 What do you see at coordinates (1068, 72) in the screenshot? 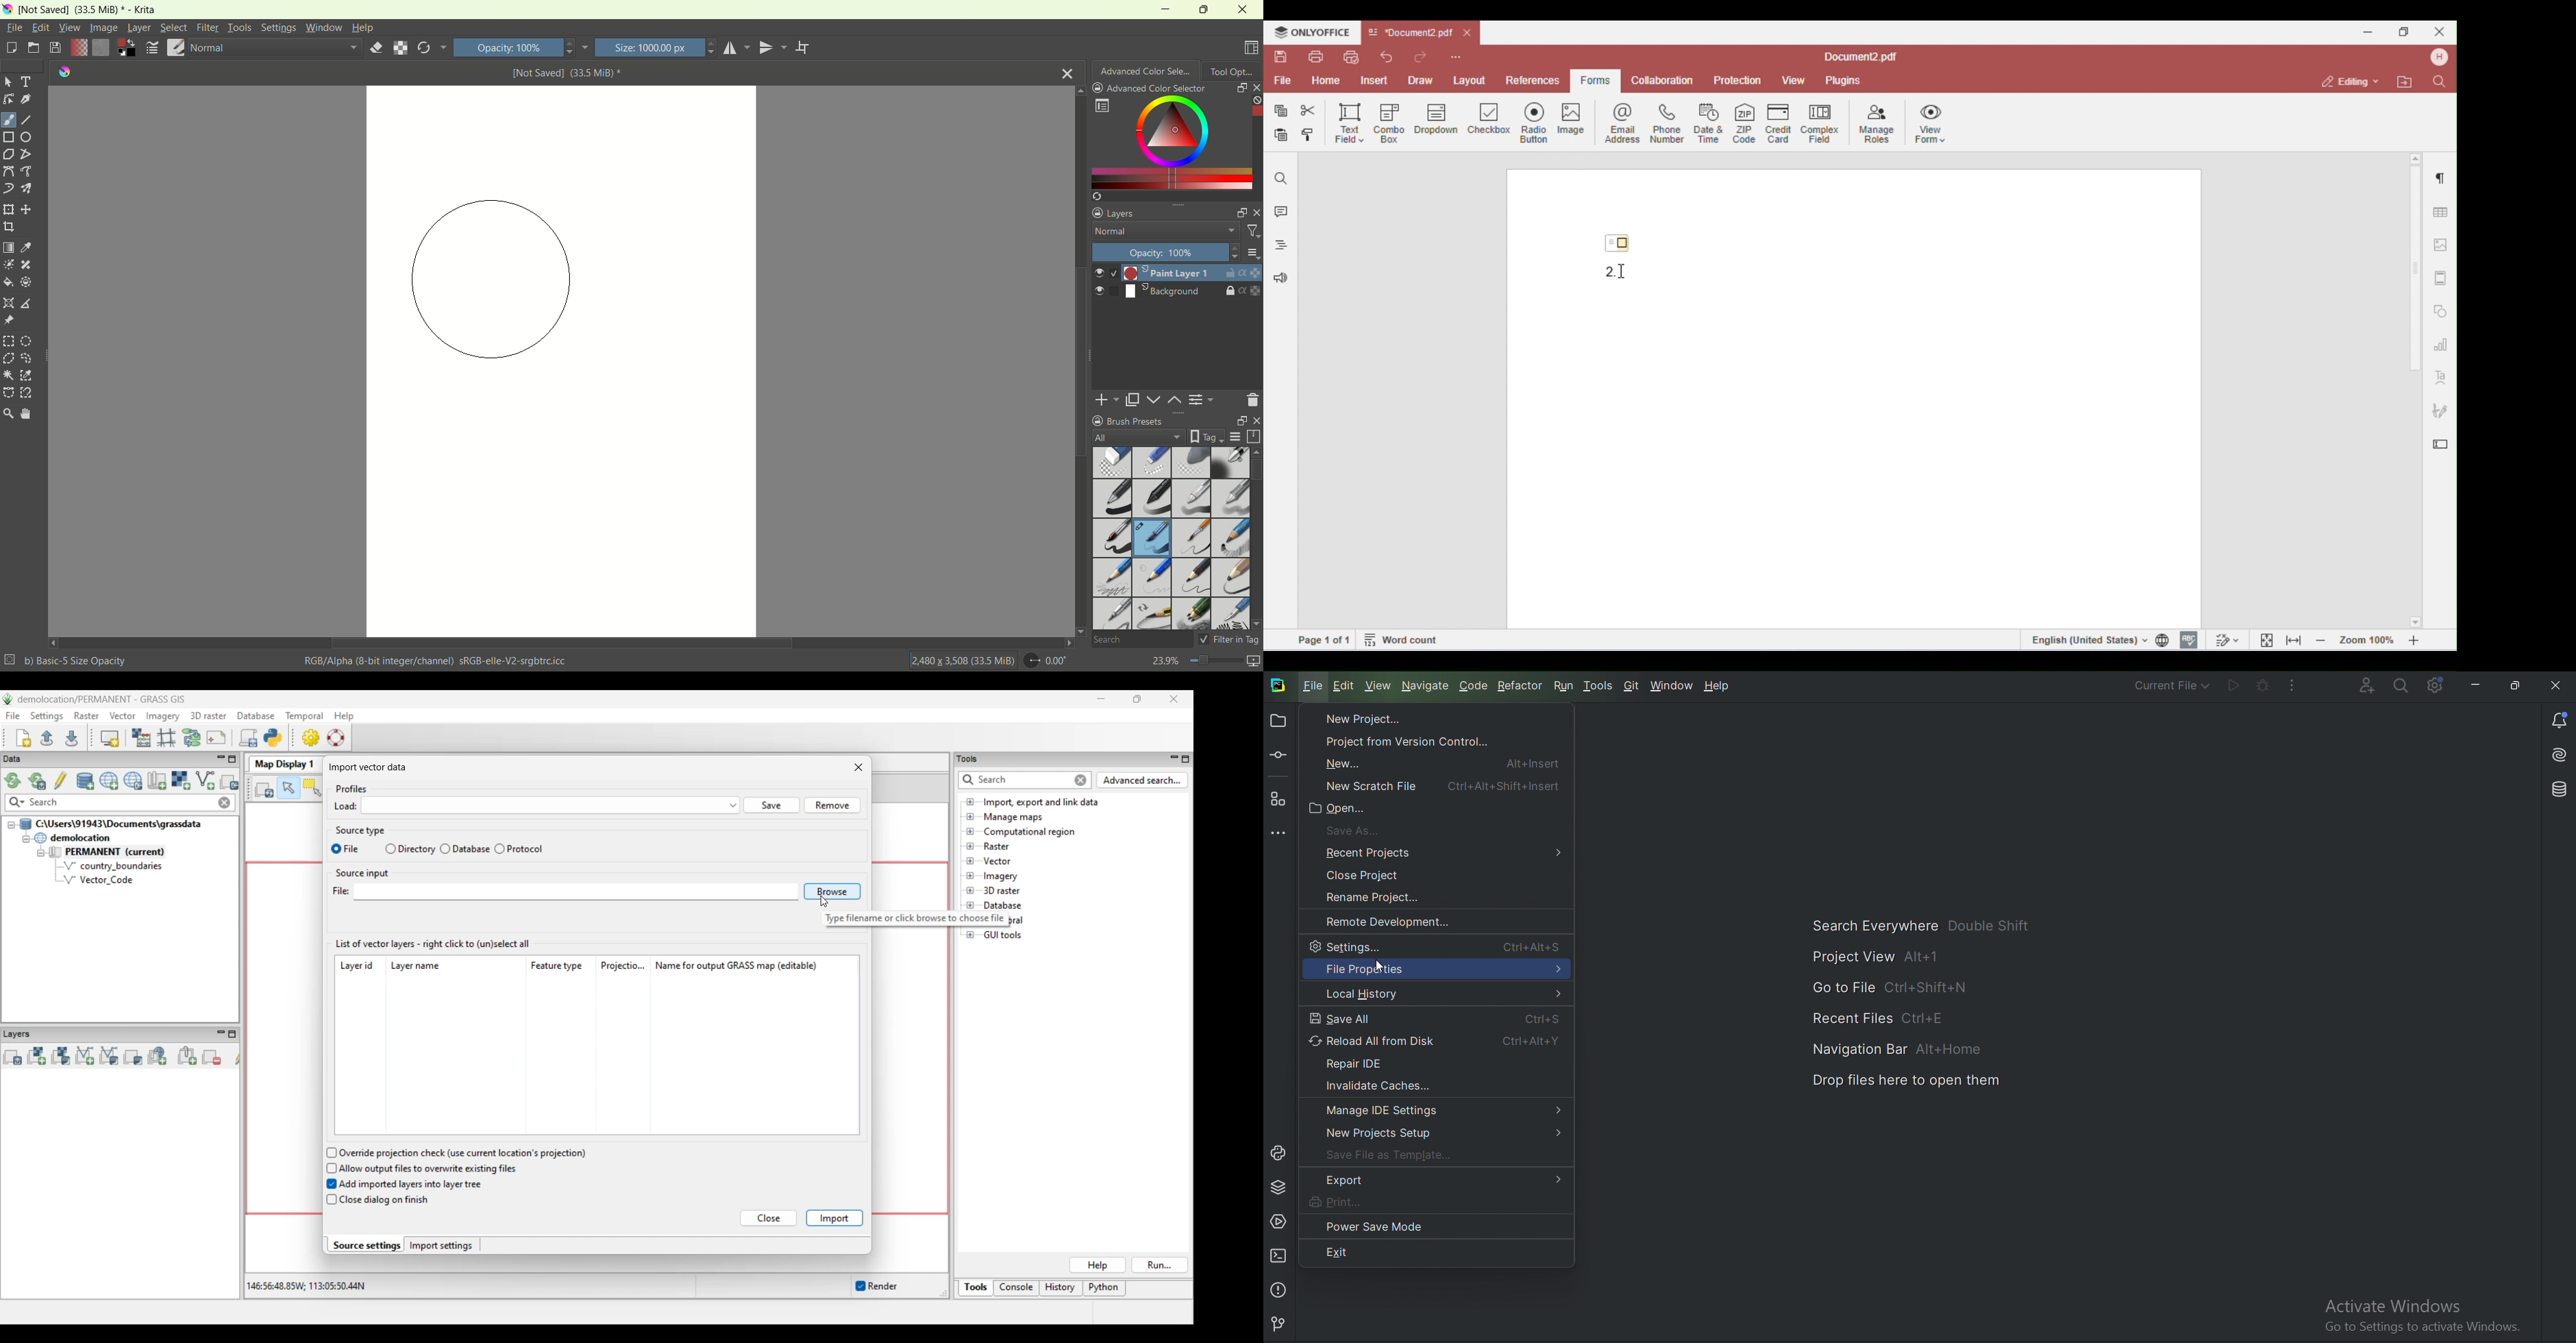
I see `close` at bounding box center [1068, 72].